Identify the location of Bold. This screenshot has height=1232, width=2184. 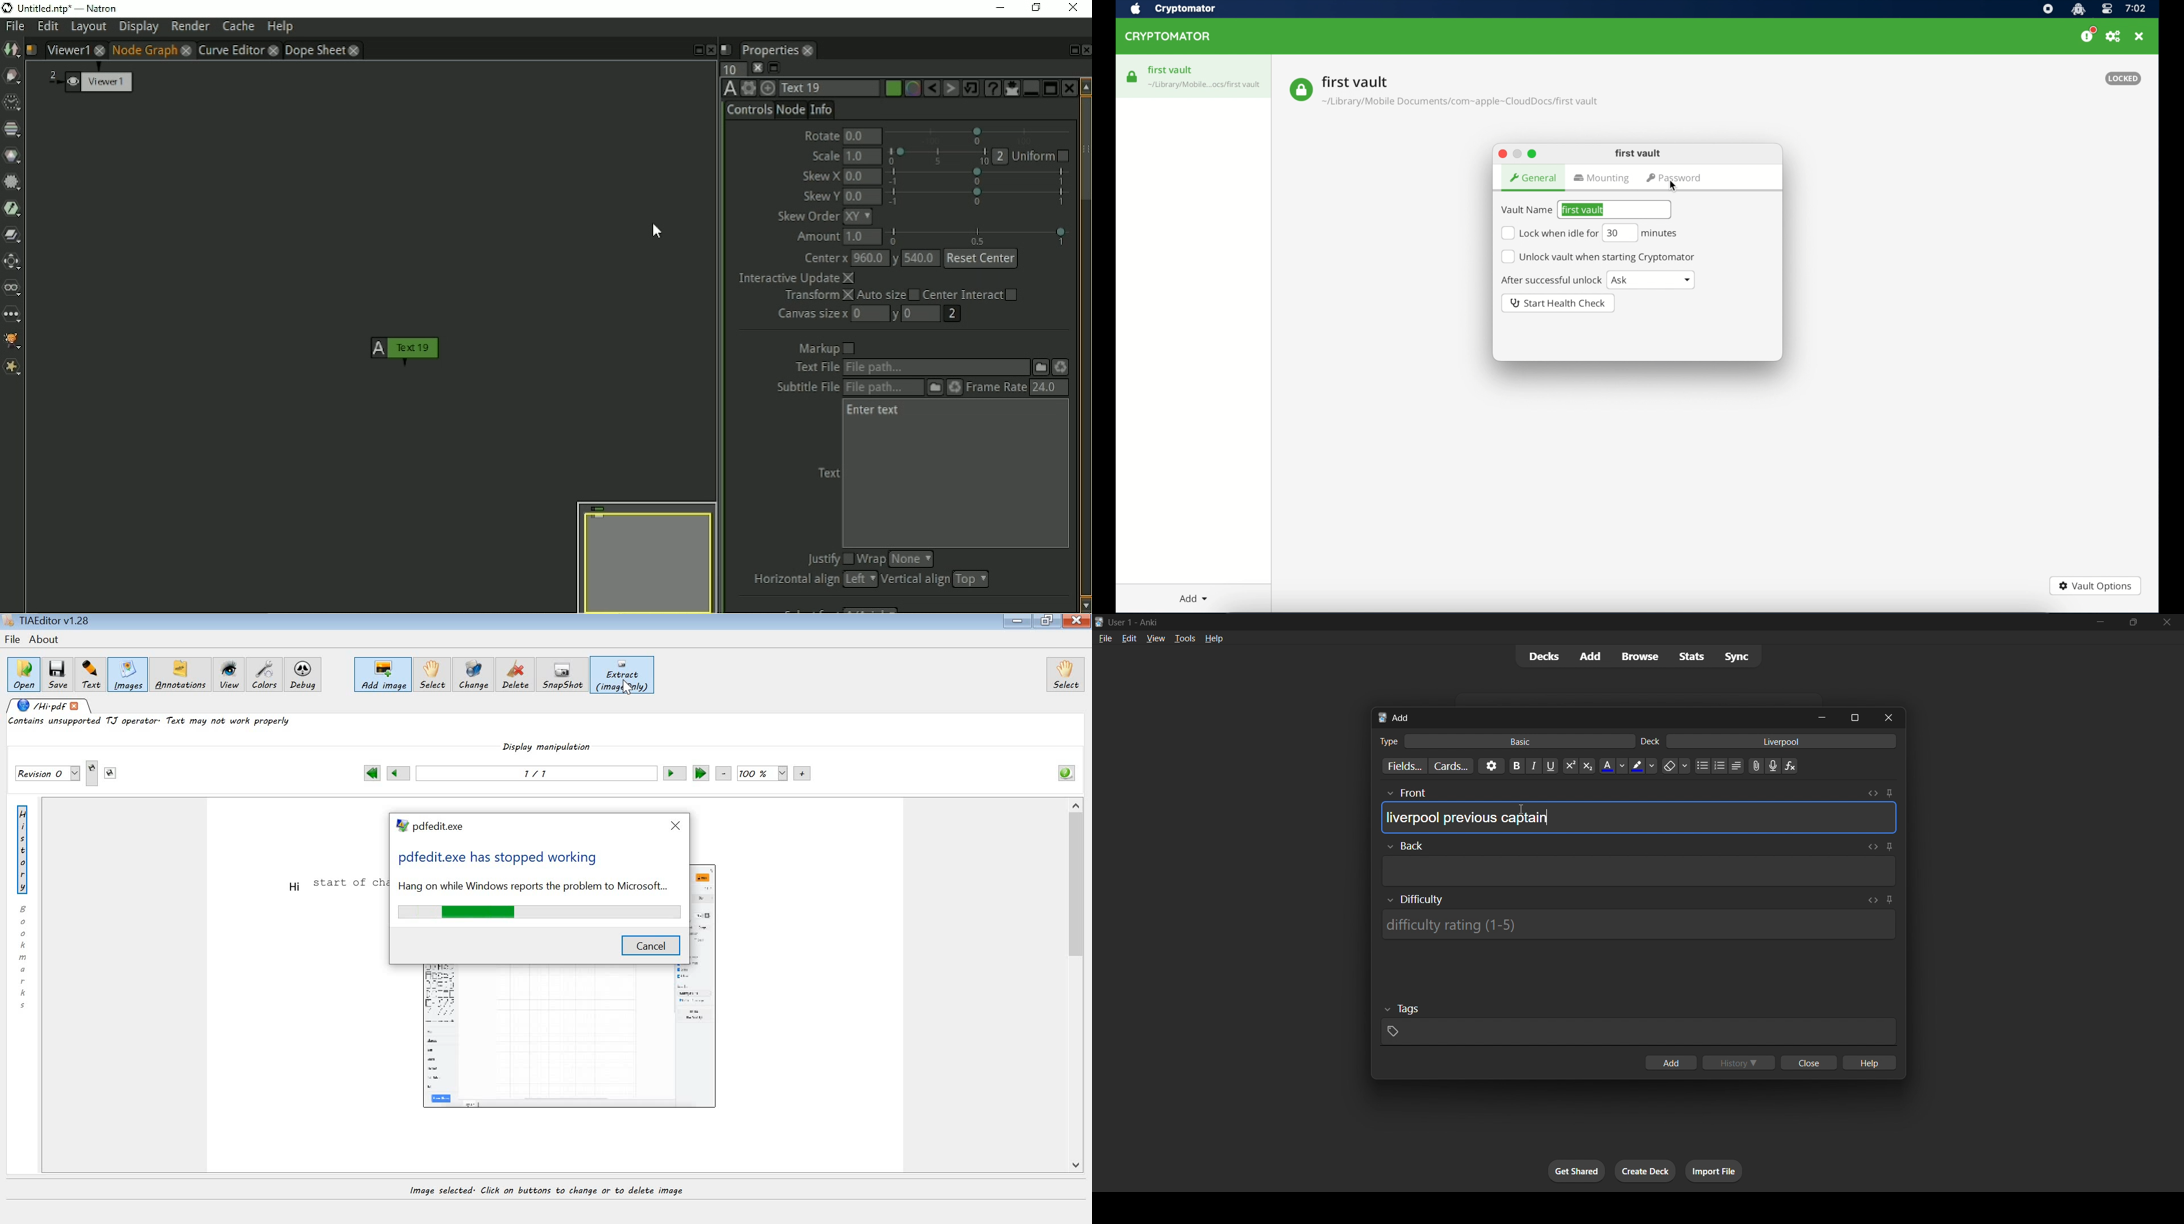
(1516, 765).